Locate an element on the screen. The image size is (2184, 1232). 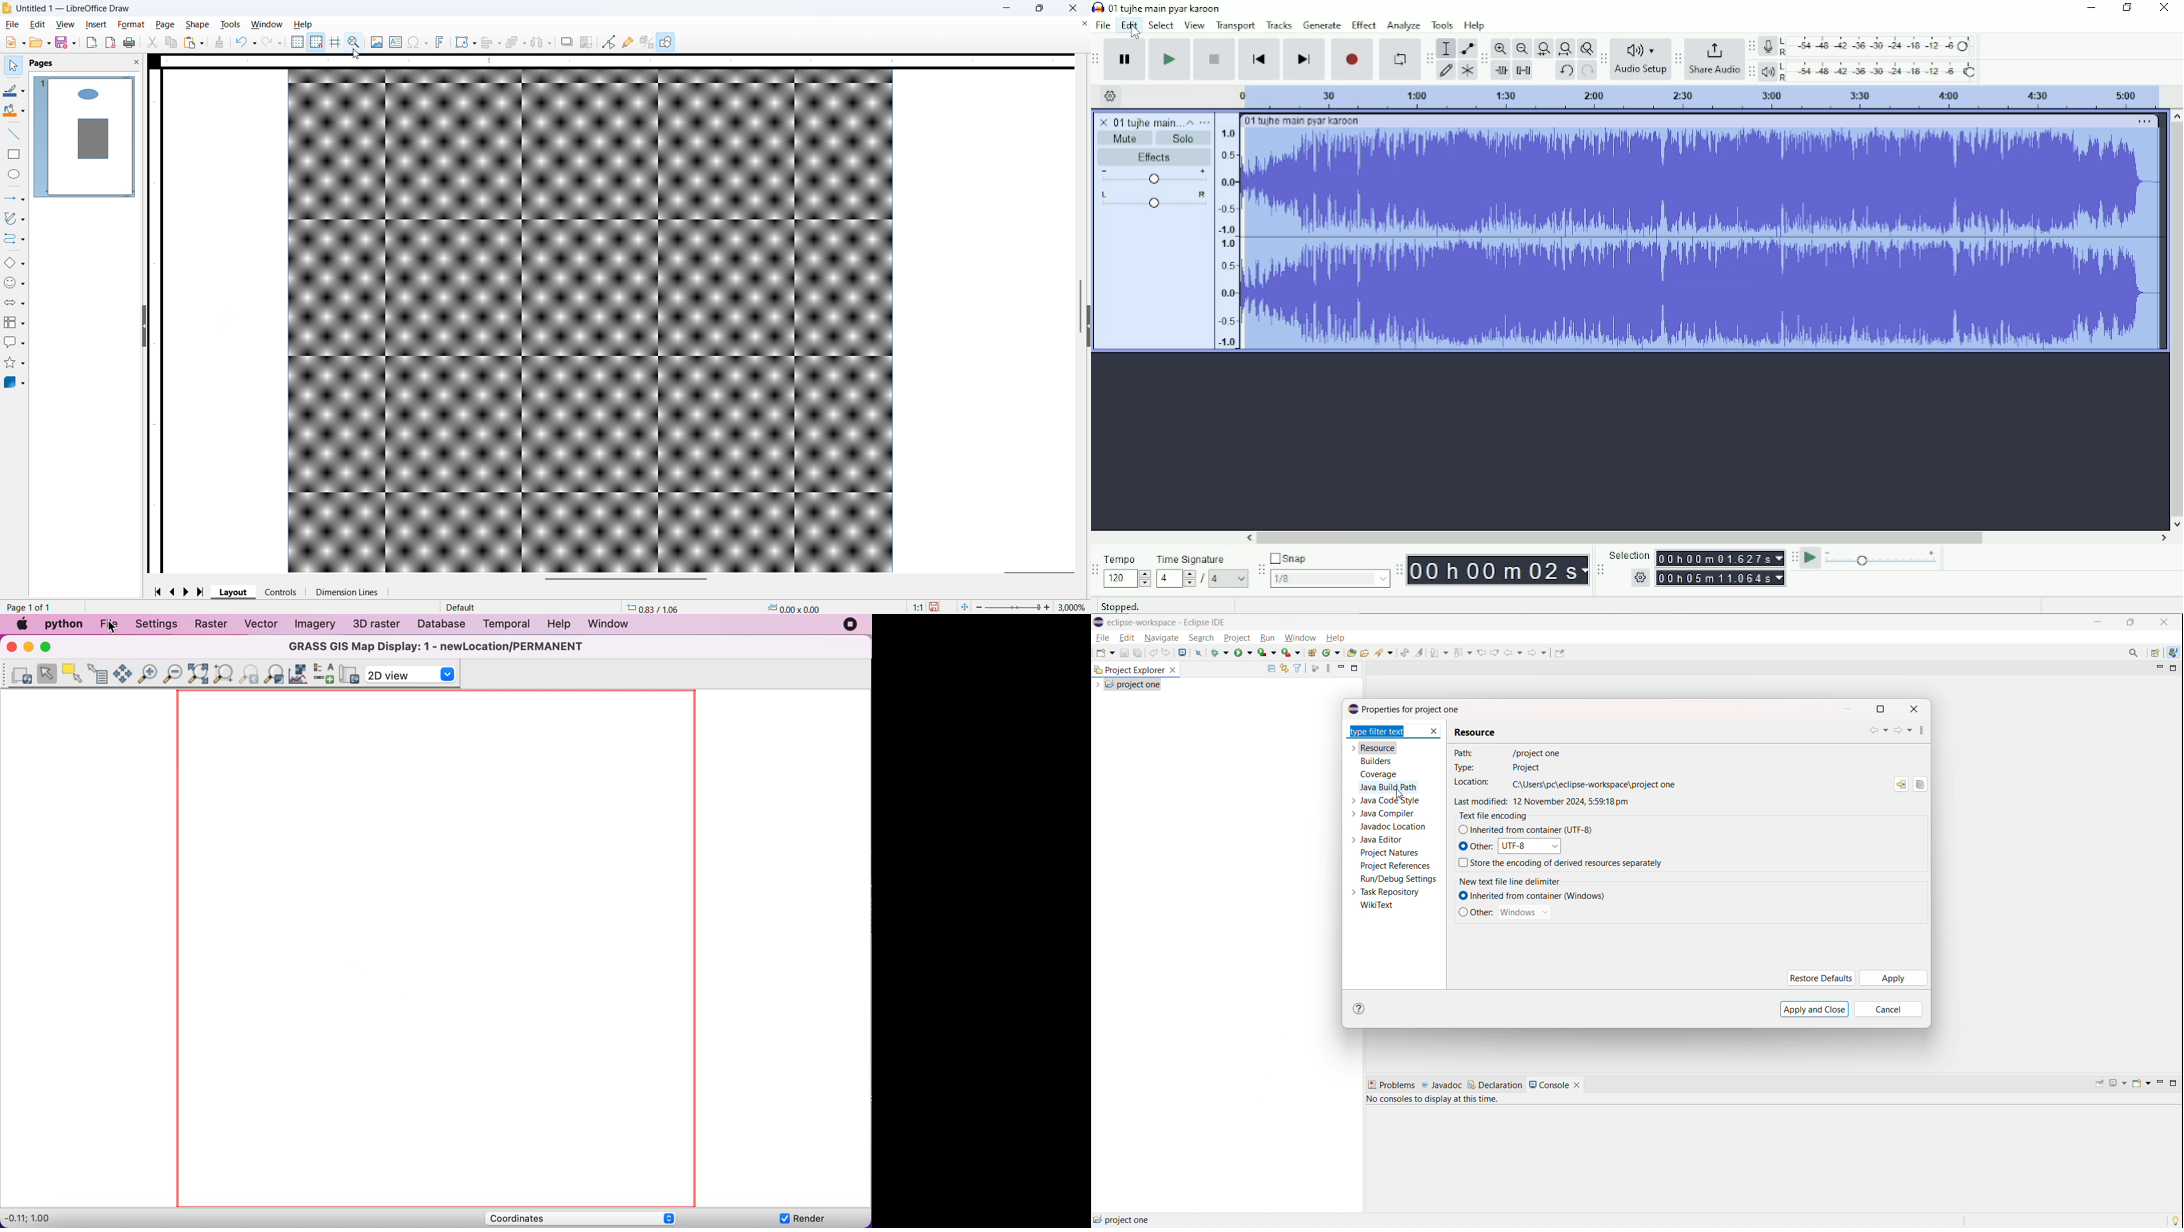
link to editor is located at coordinates (1283, 669).